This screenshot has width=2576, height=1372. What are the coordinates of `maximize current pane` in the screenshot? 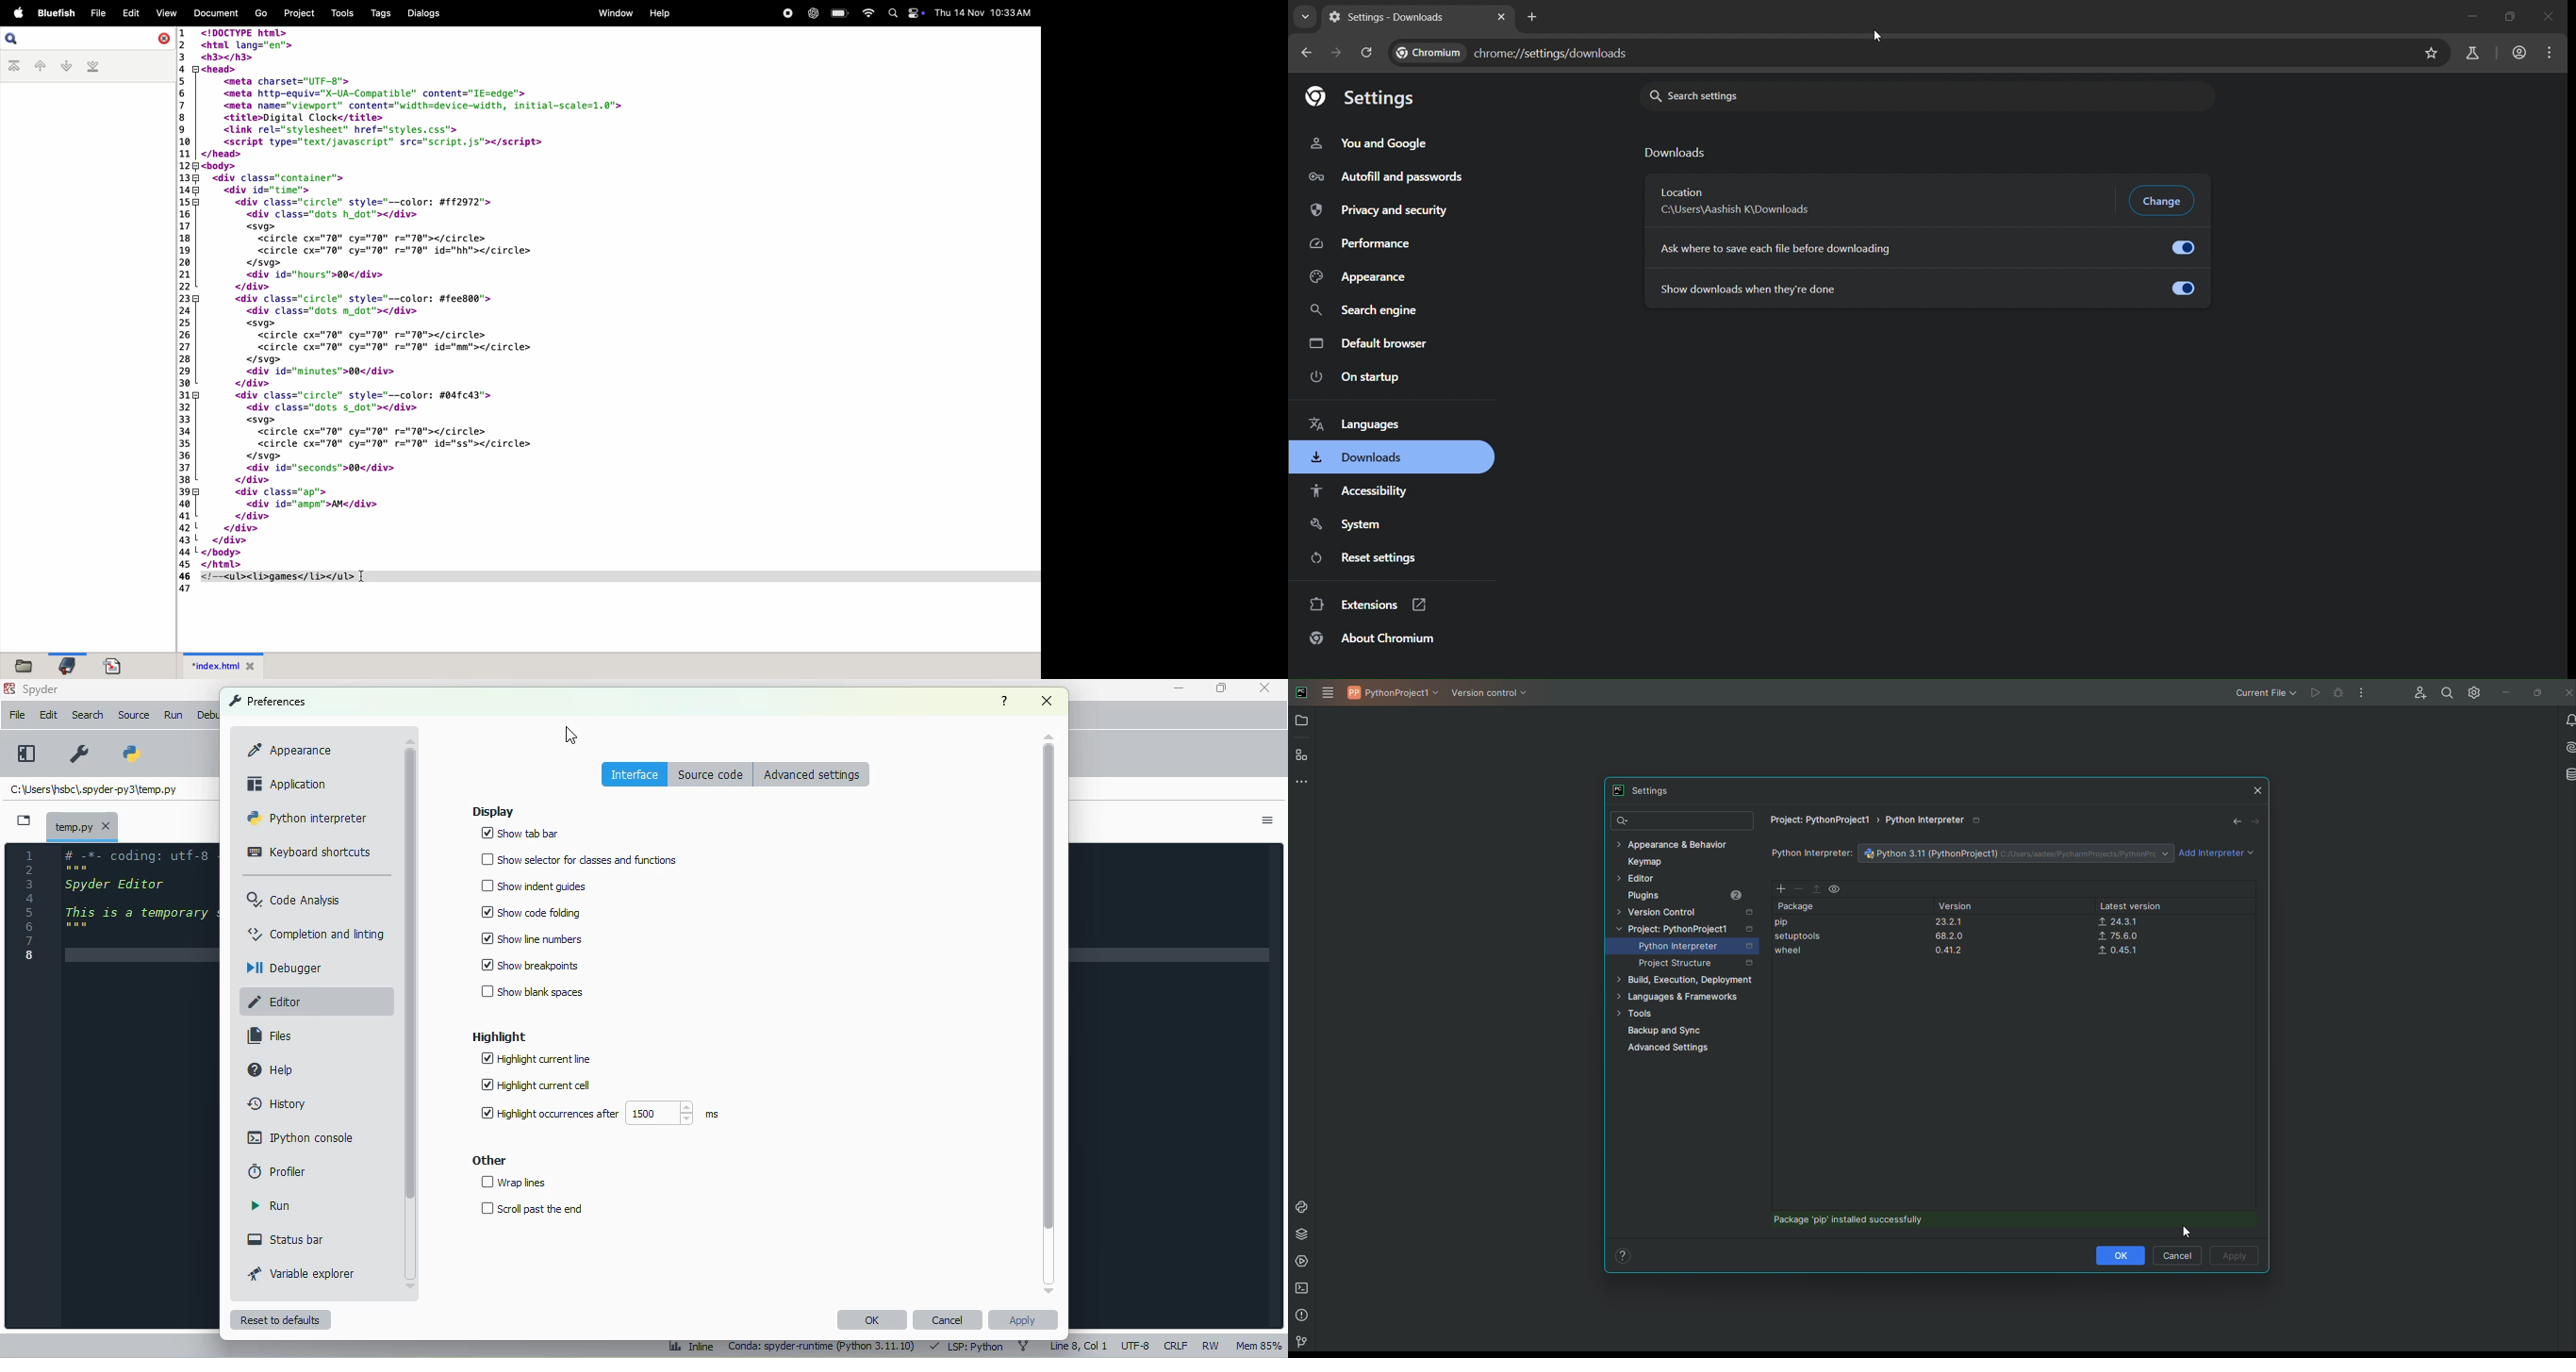 It's located at (27, 754).